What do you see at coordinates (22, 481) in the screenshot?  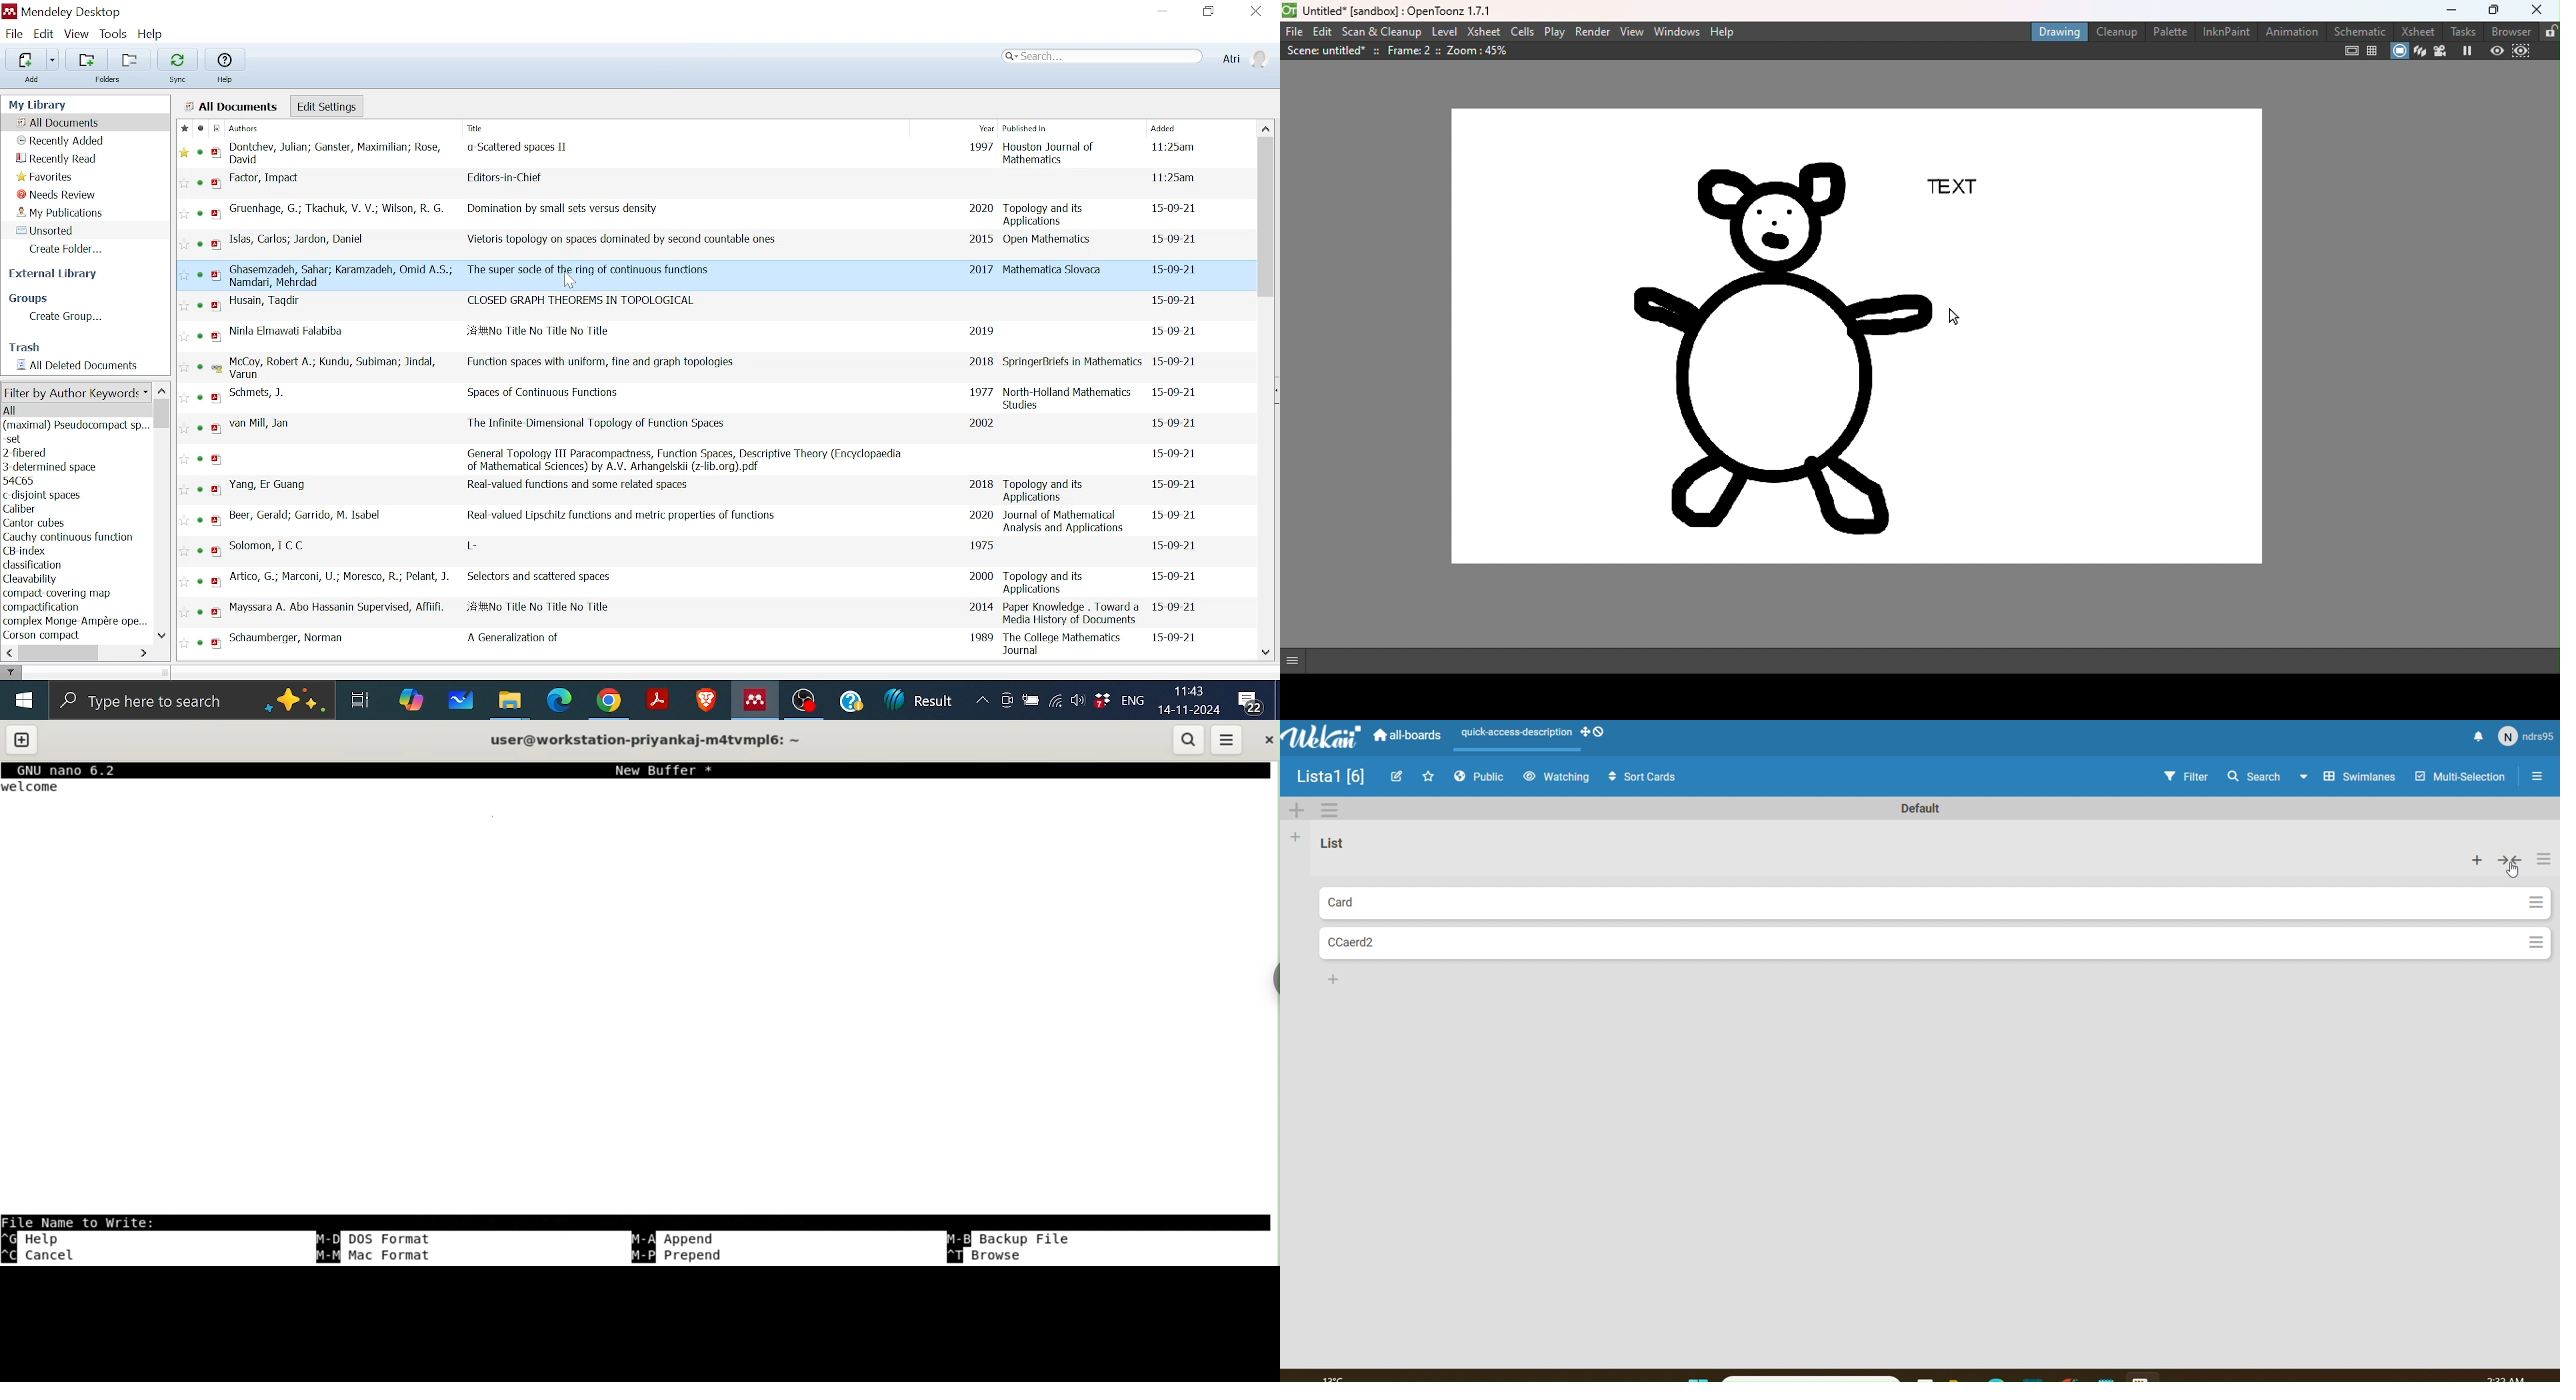 I see `54C65` at bounding box center [22, 481].